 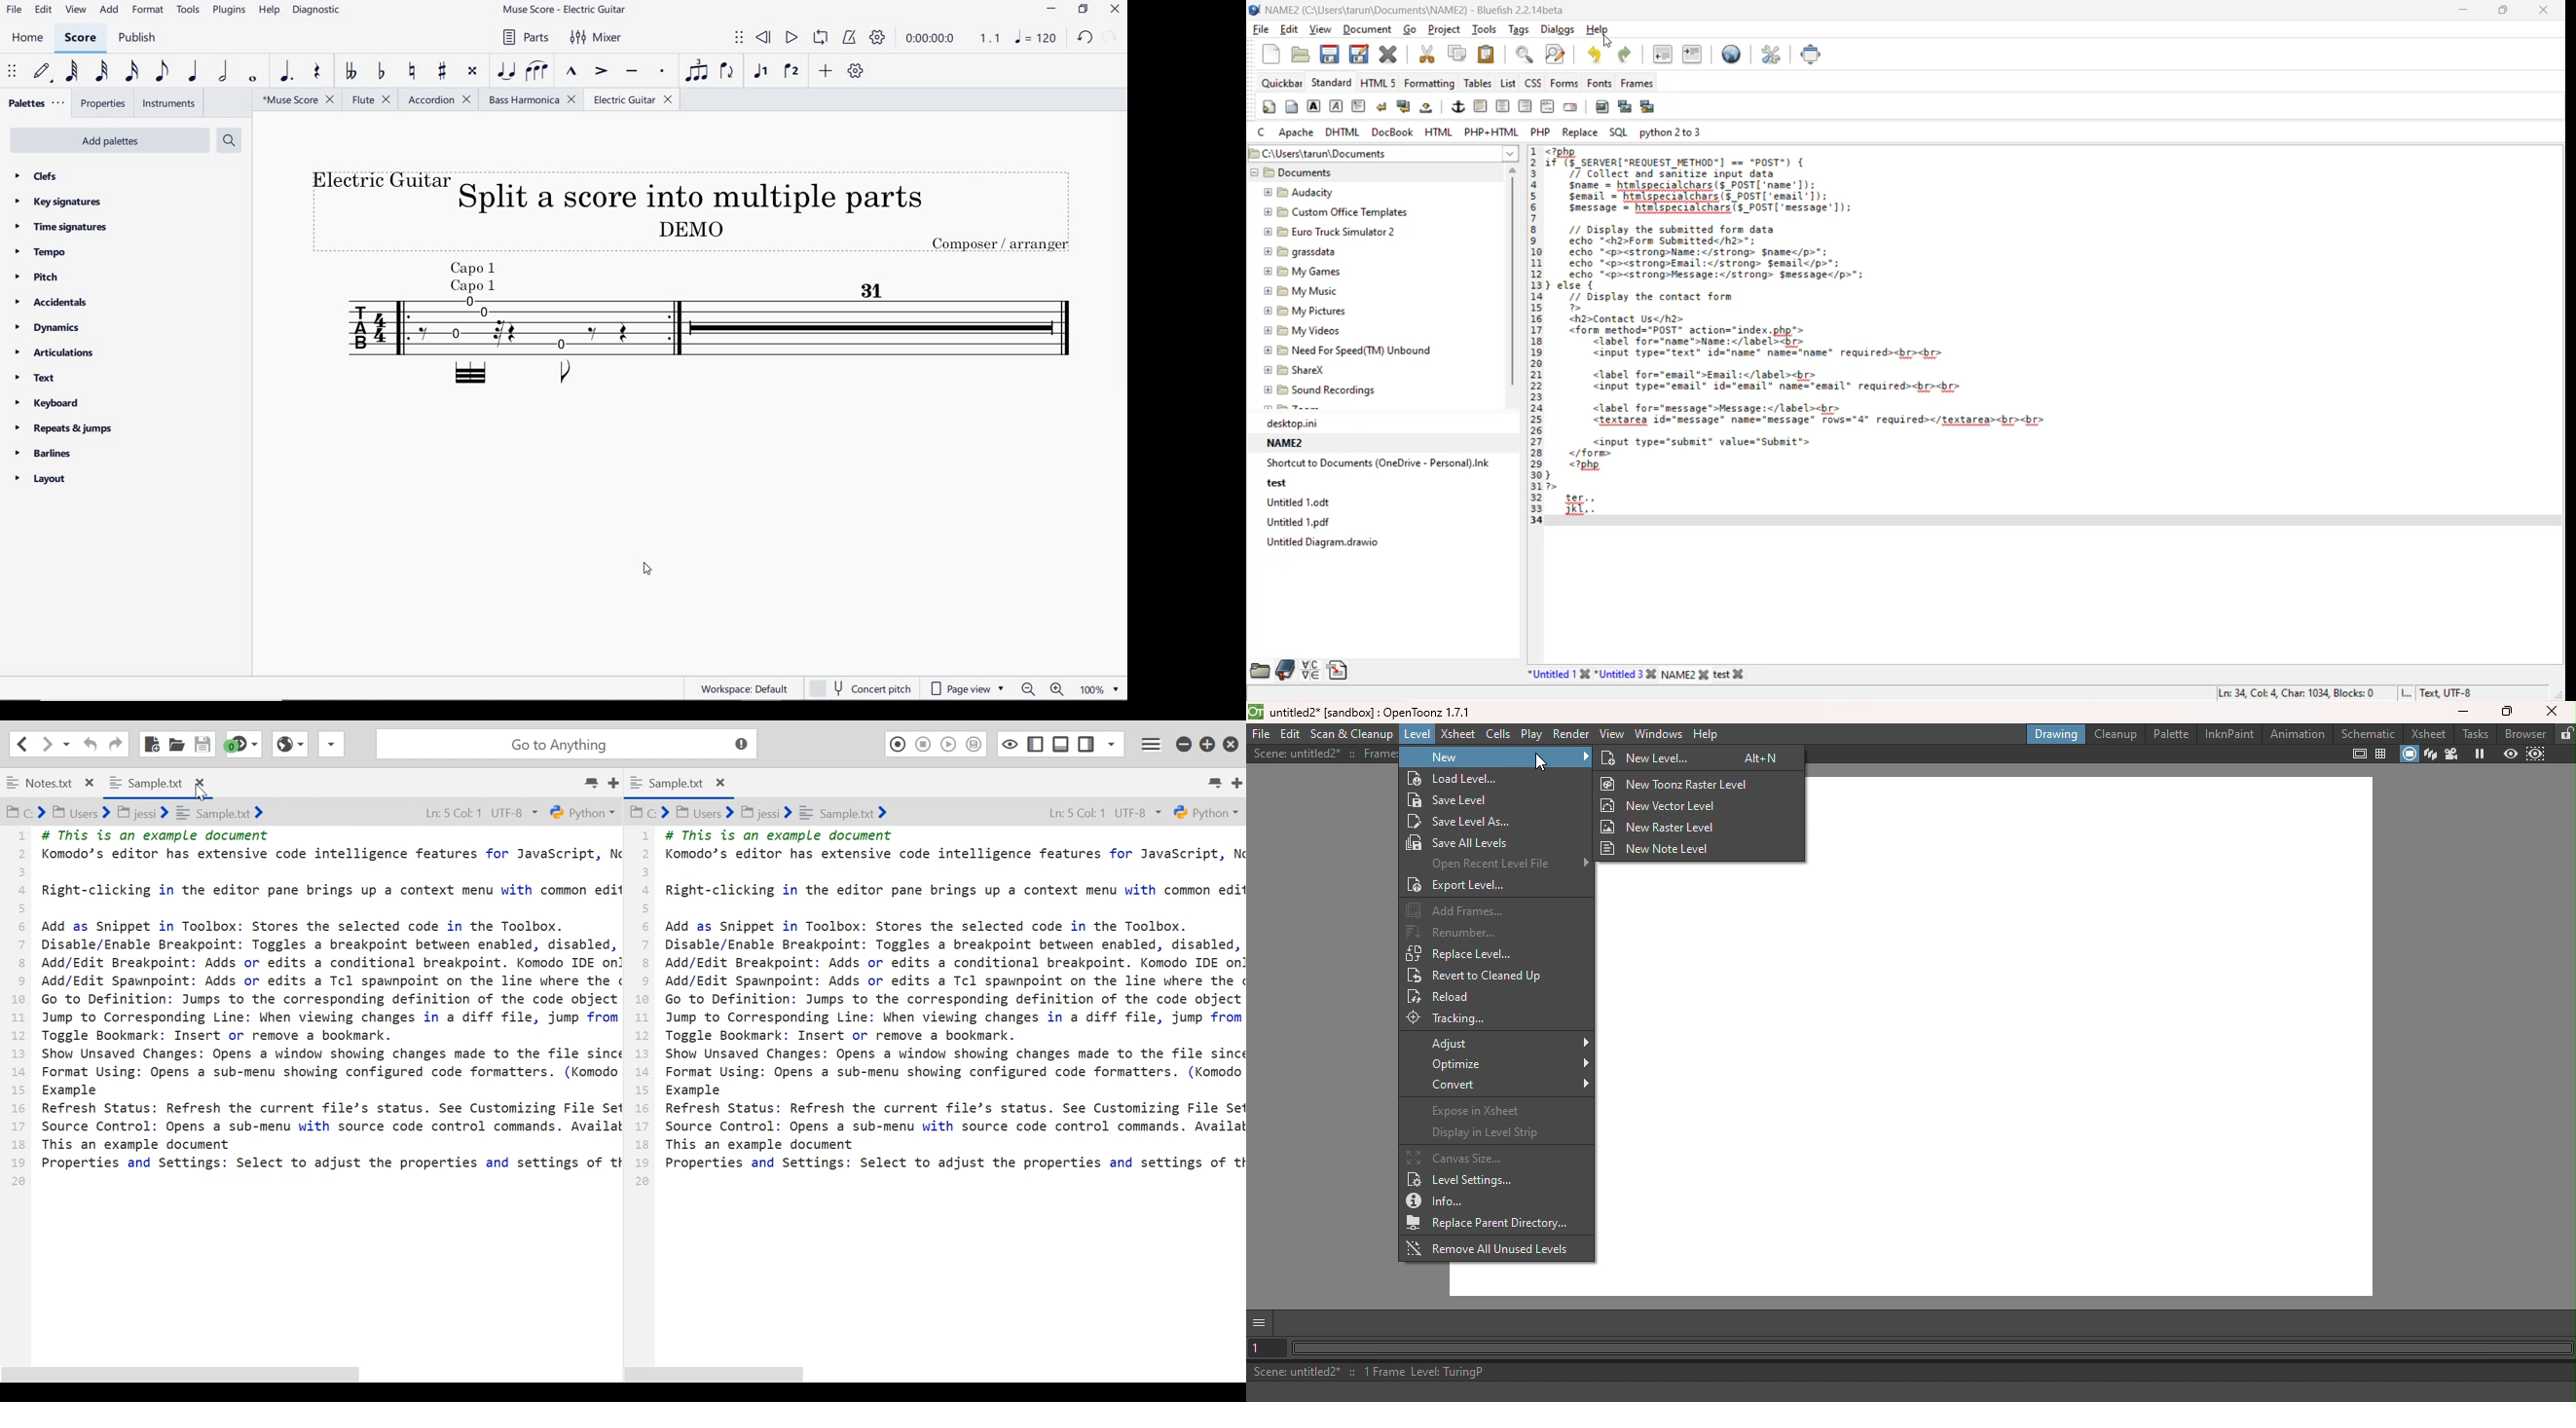 I want to click on html 5, so click(x=1379, y=82).